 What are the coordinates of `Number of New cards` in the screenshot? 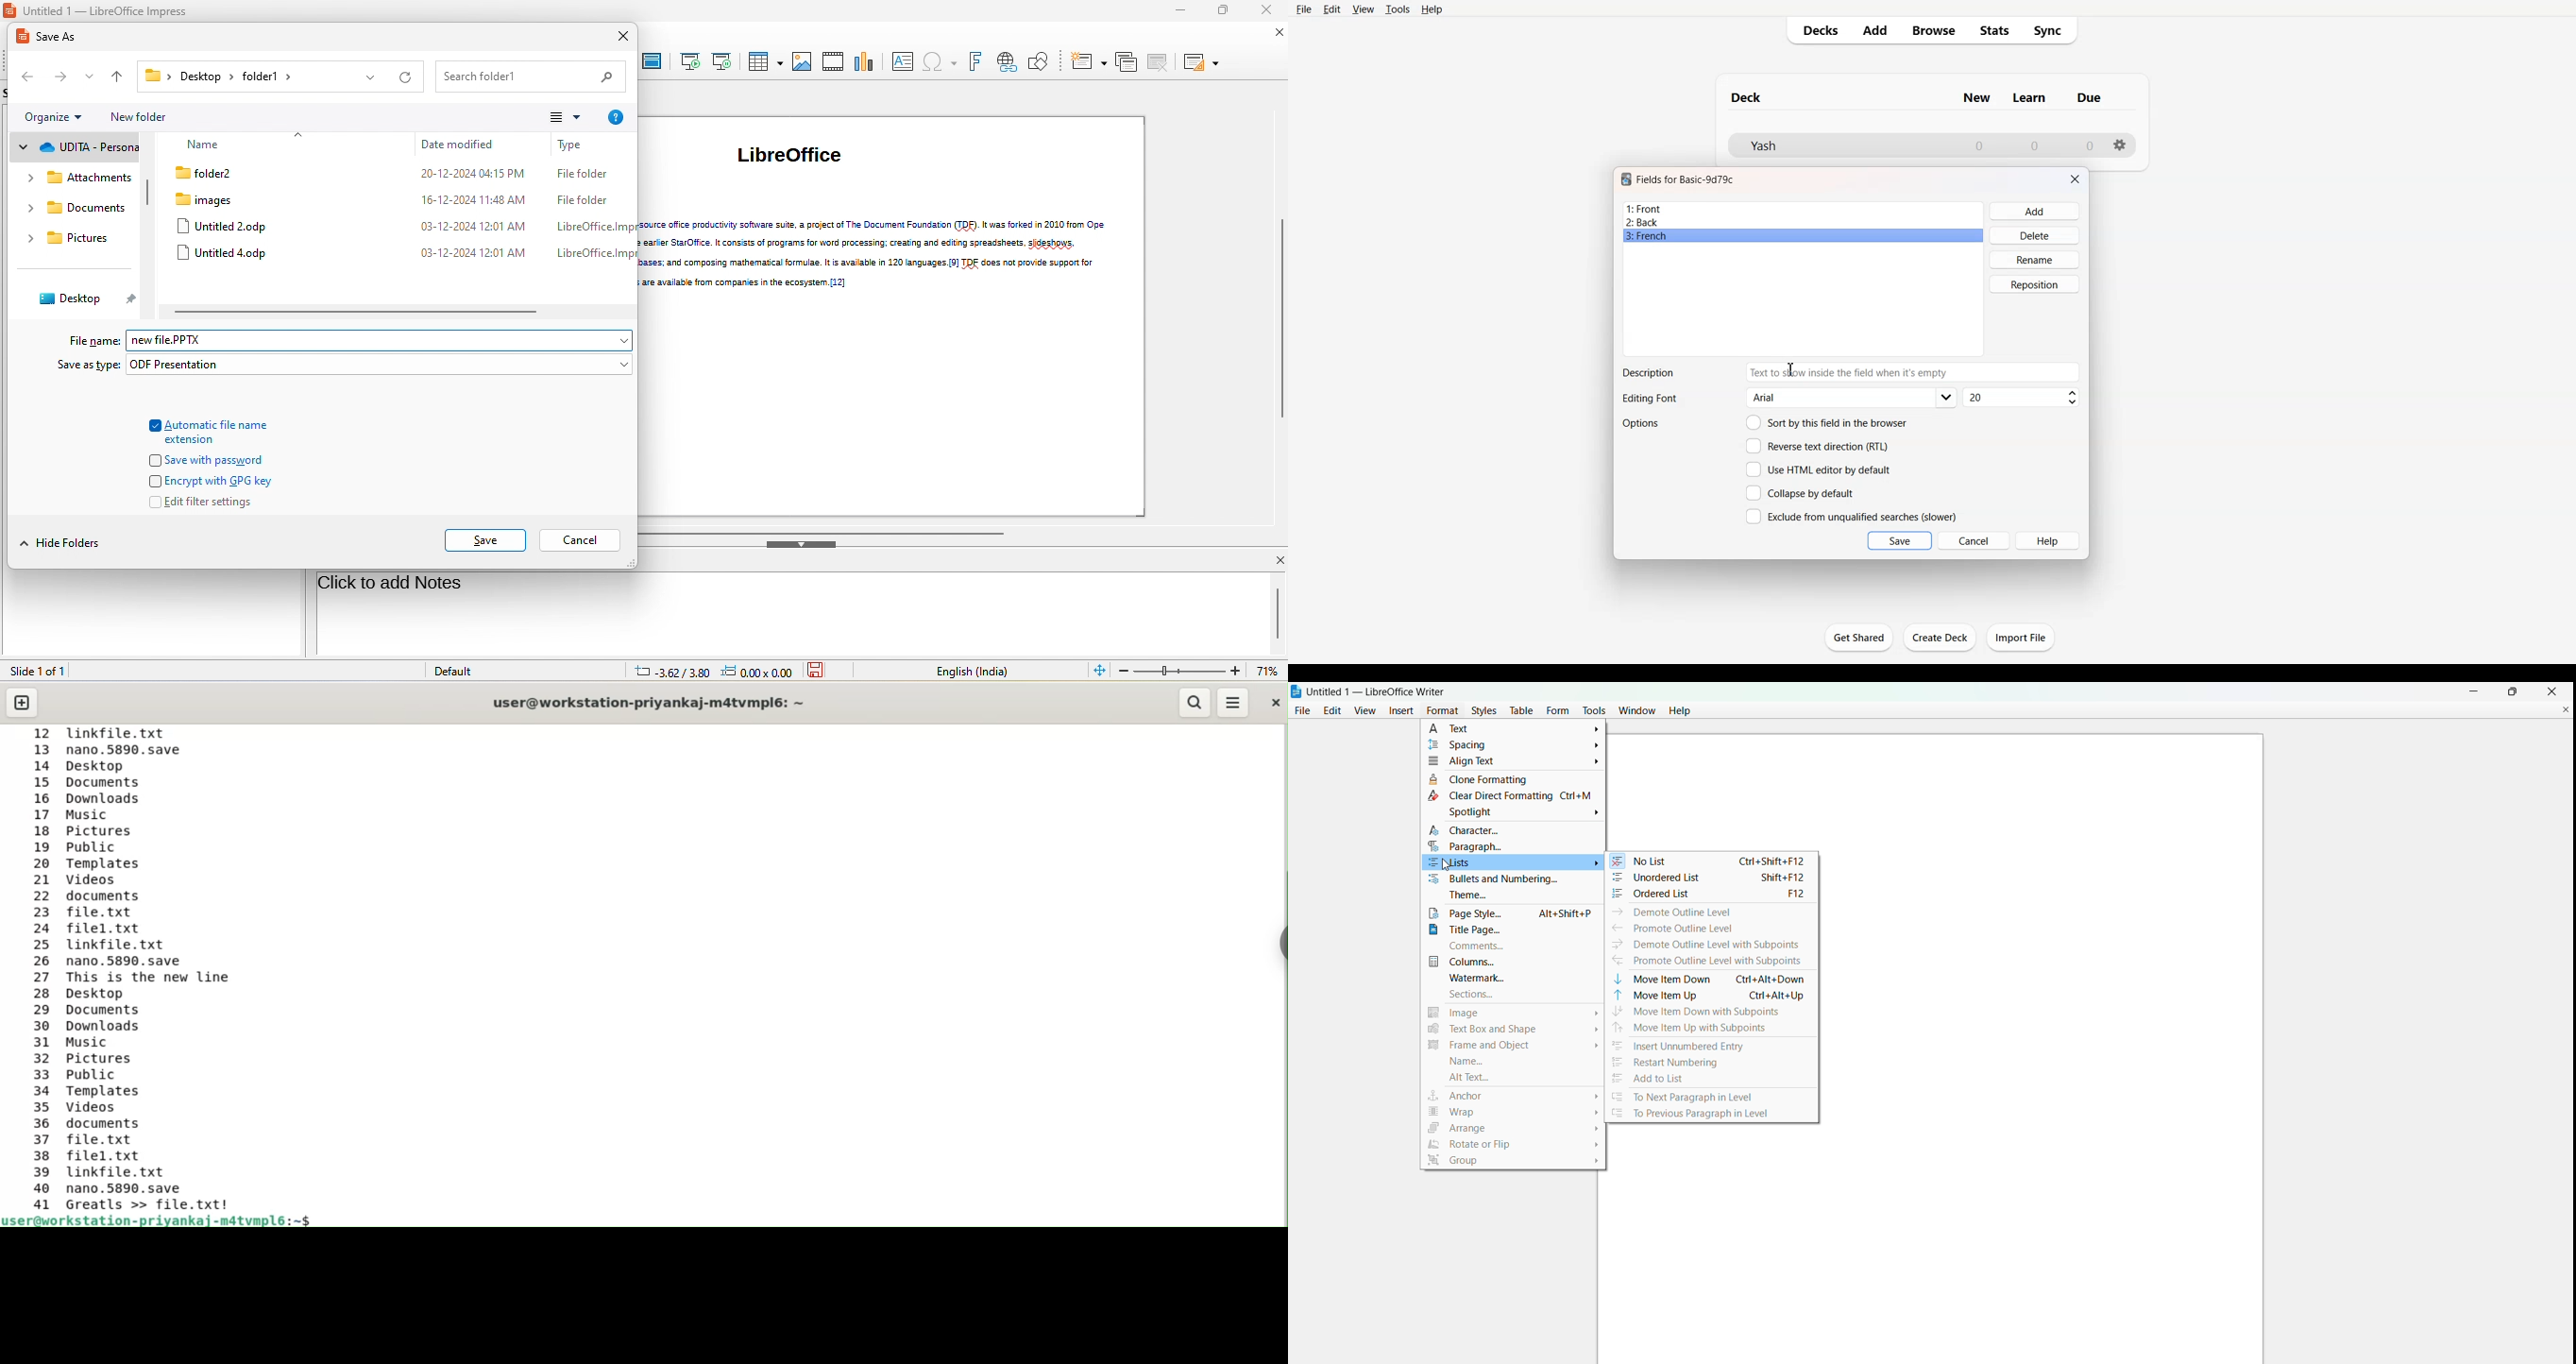 It's located at (1979, 146).